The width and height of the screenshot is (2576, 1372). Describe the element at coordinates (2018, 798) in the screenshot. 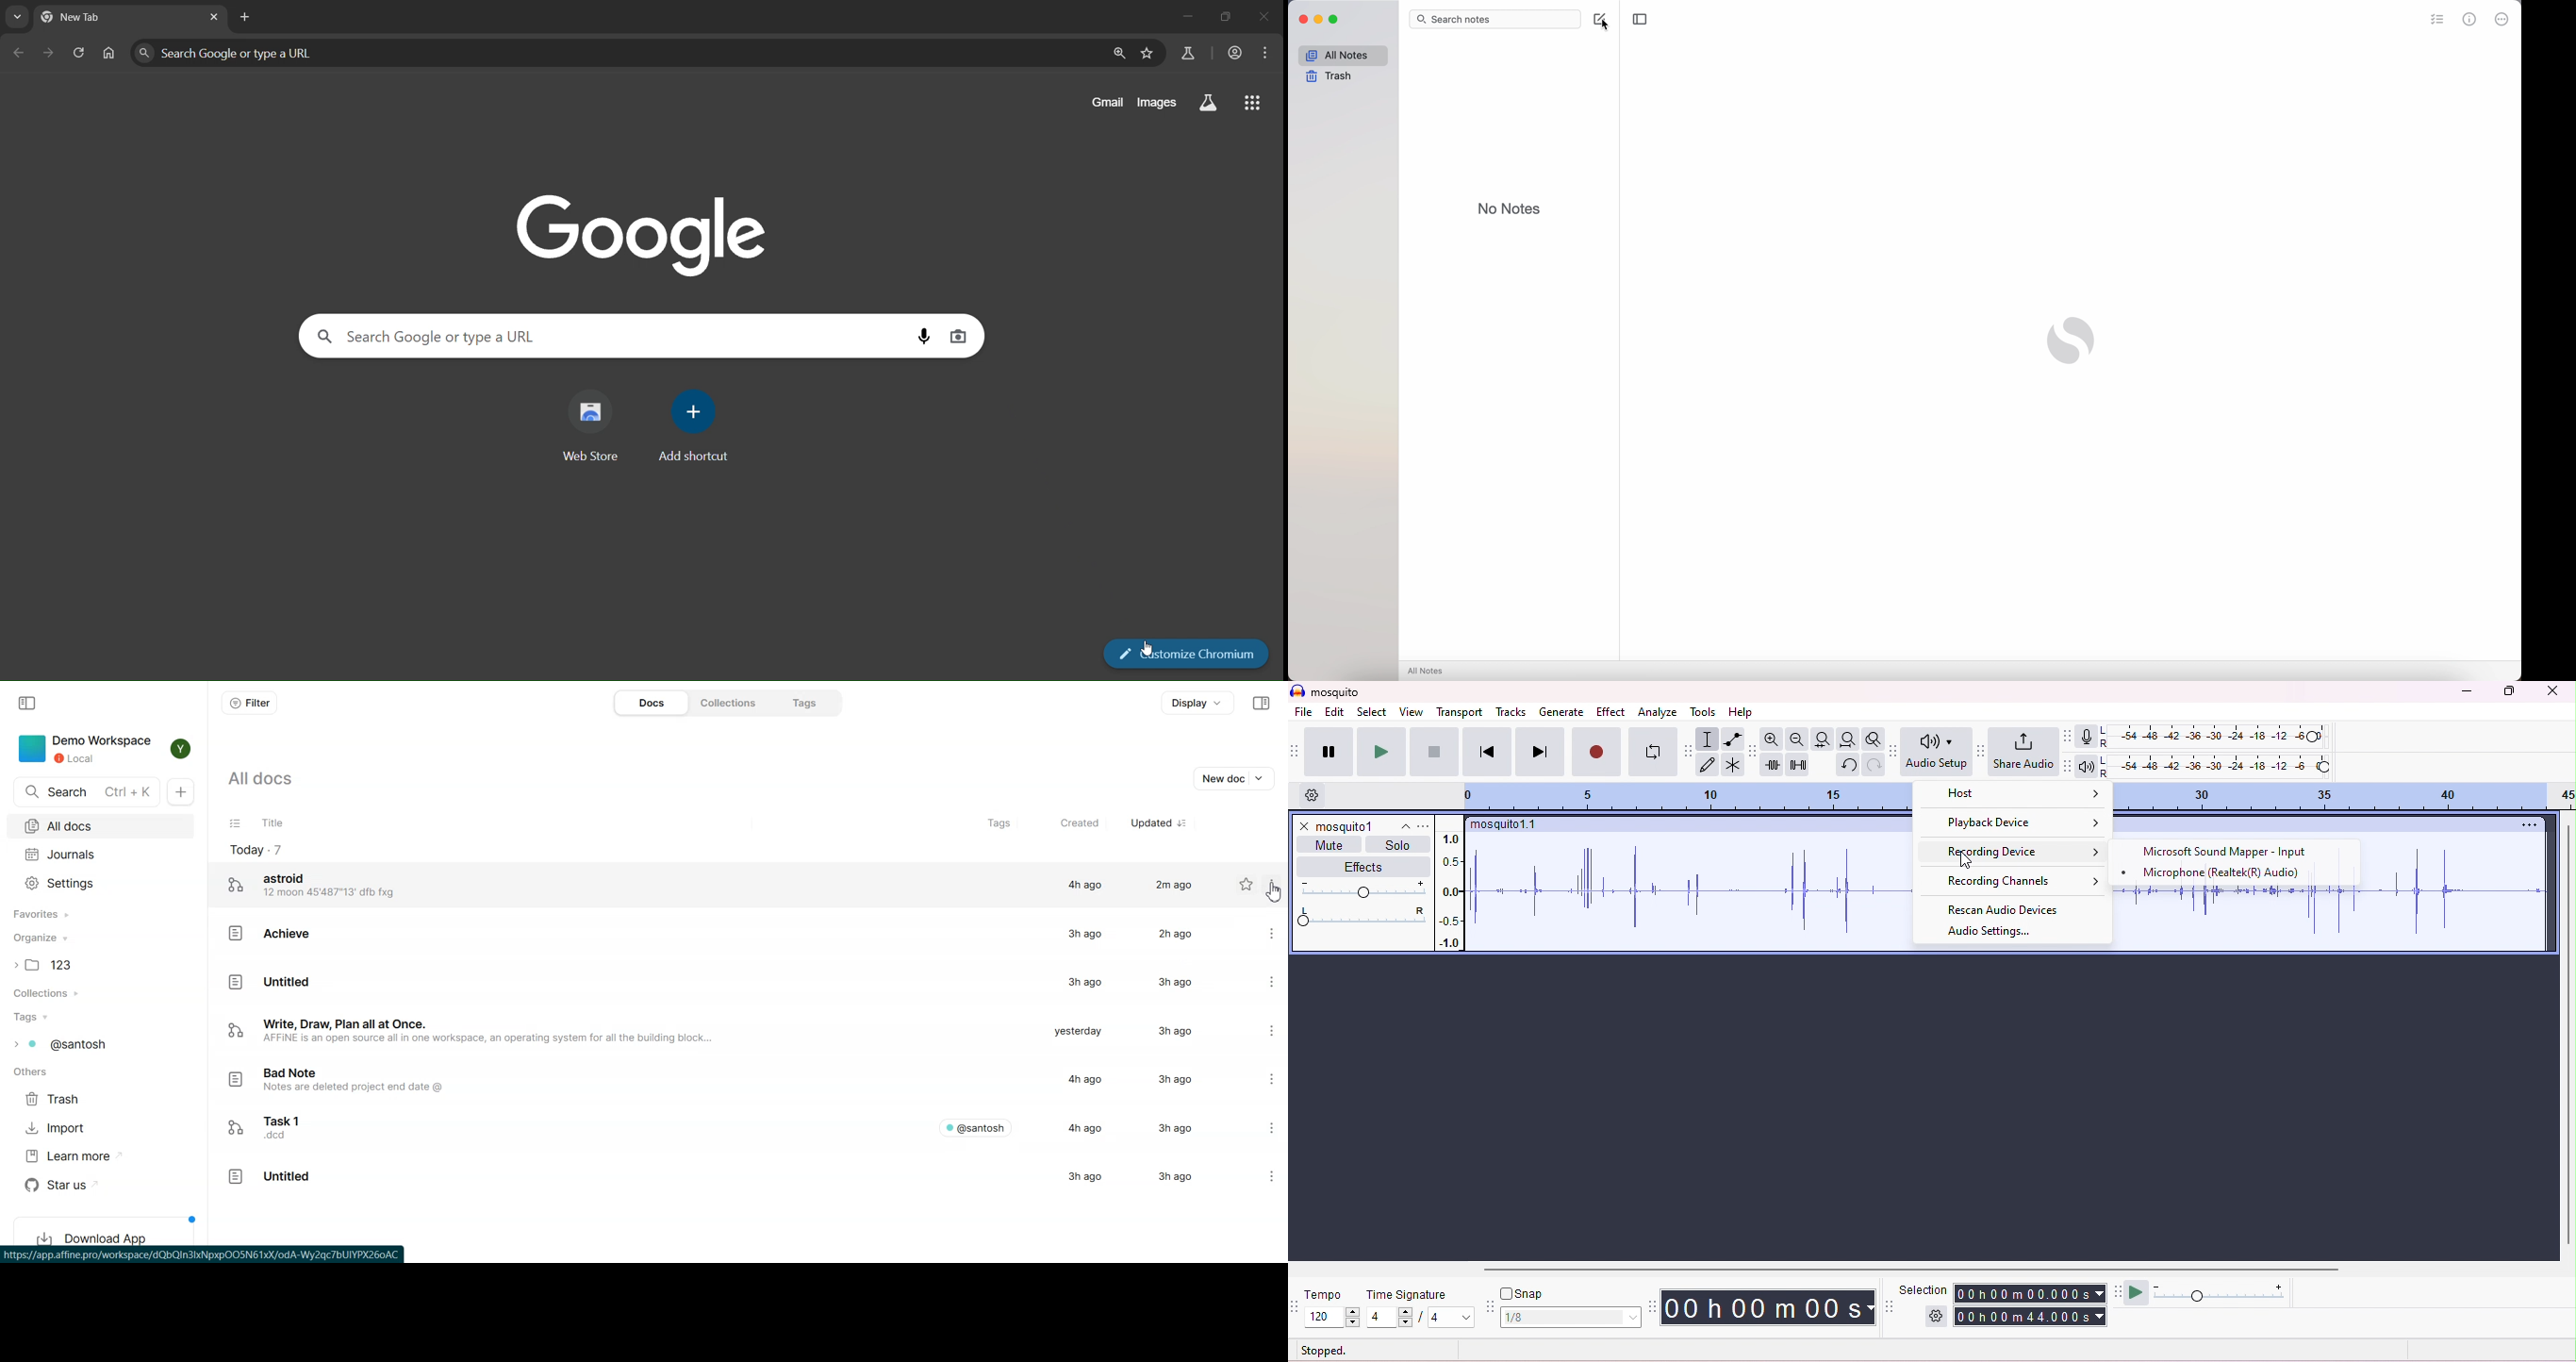

I see `host` at that location.